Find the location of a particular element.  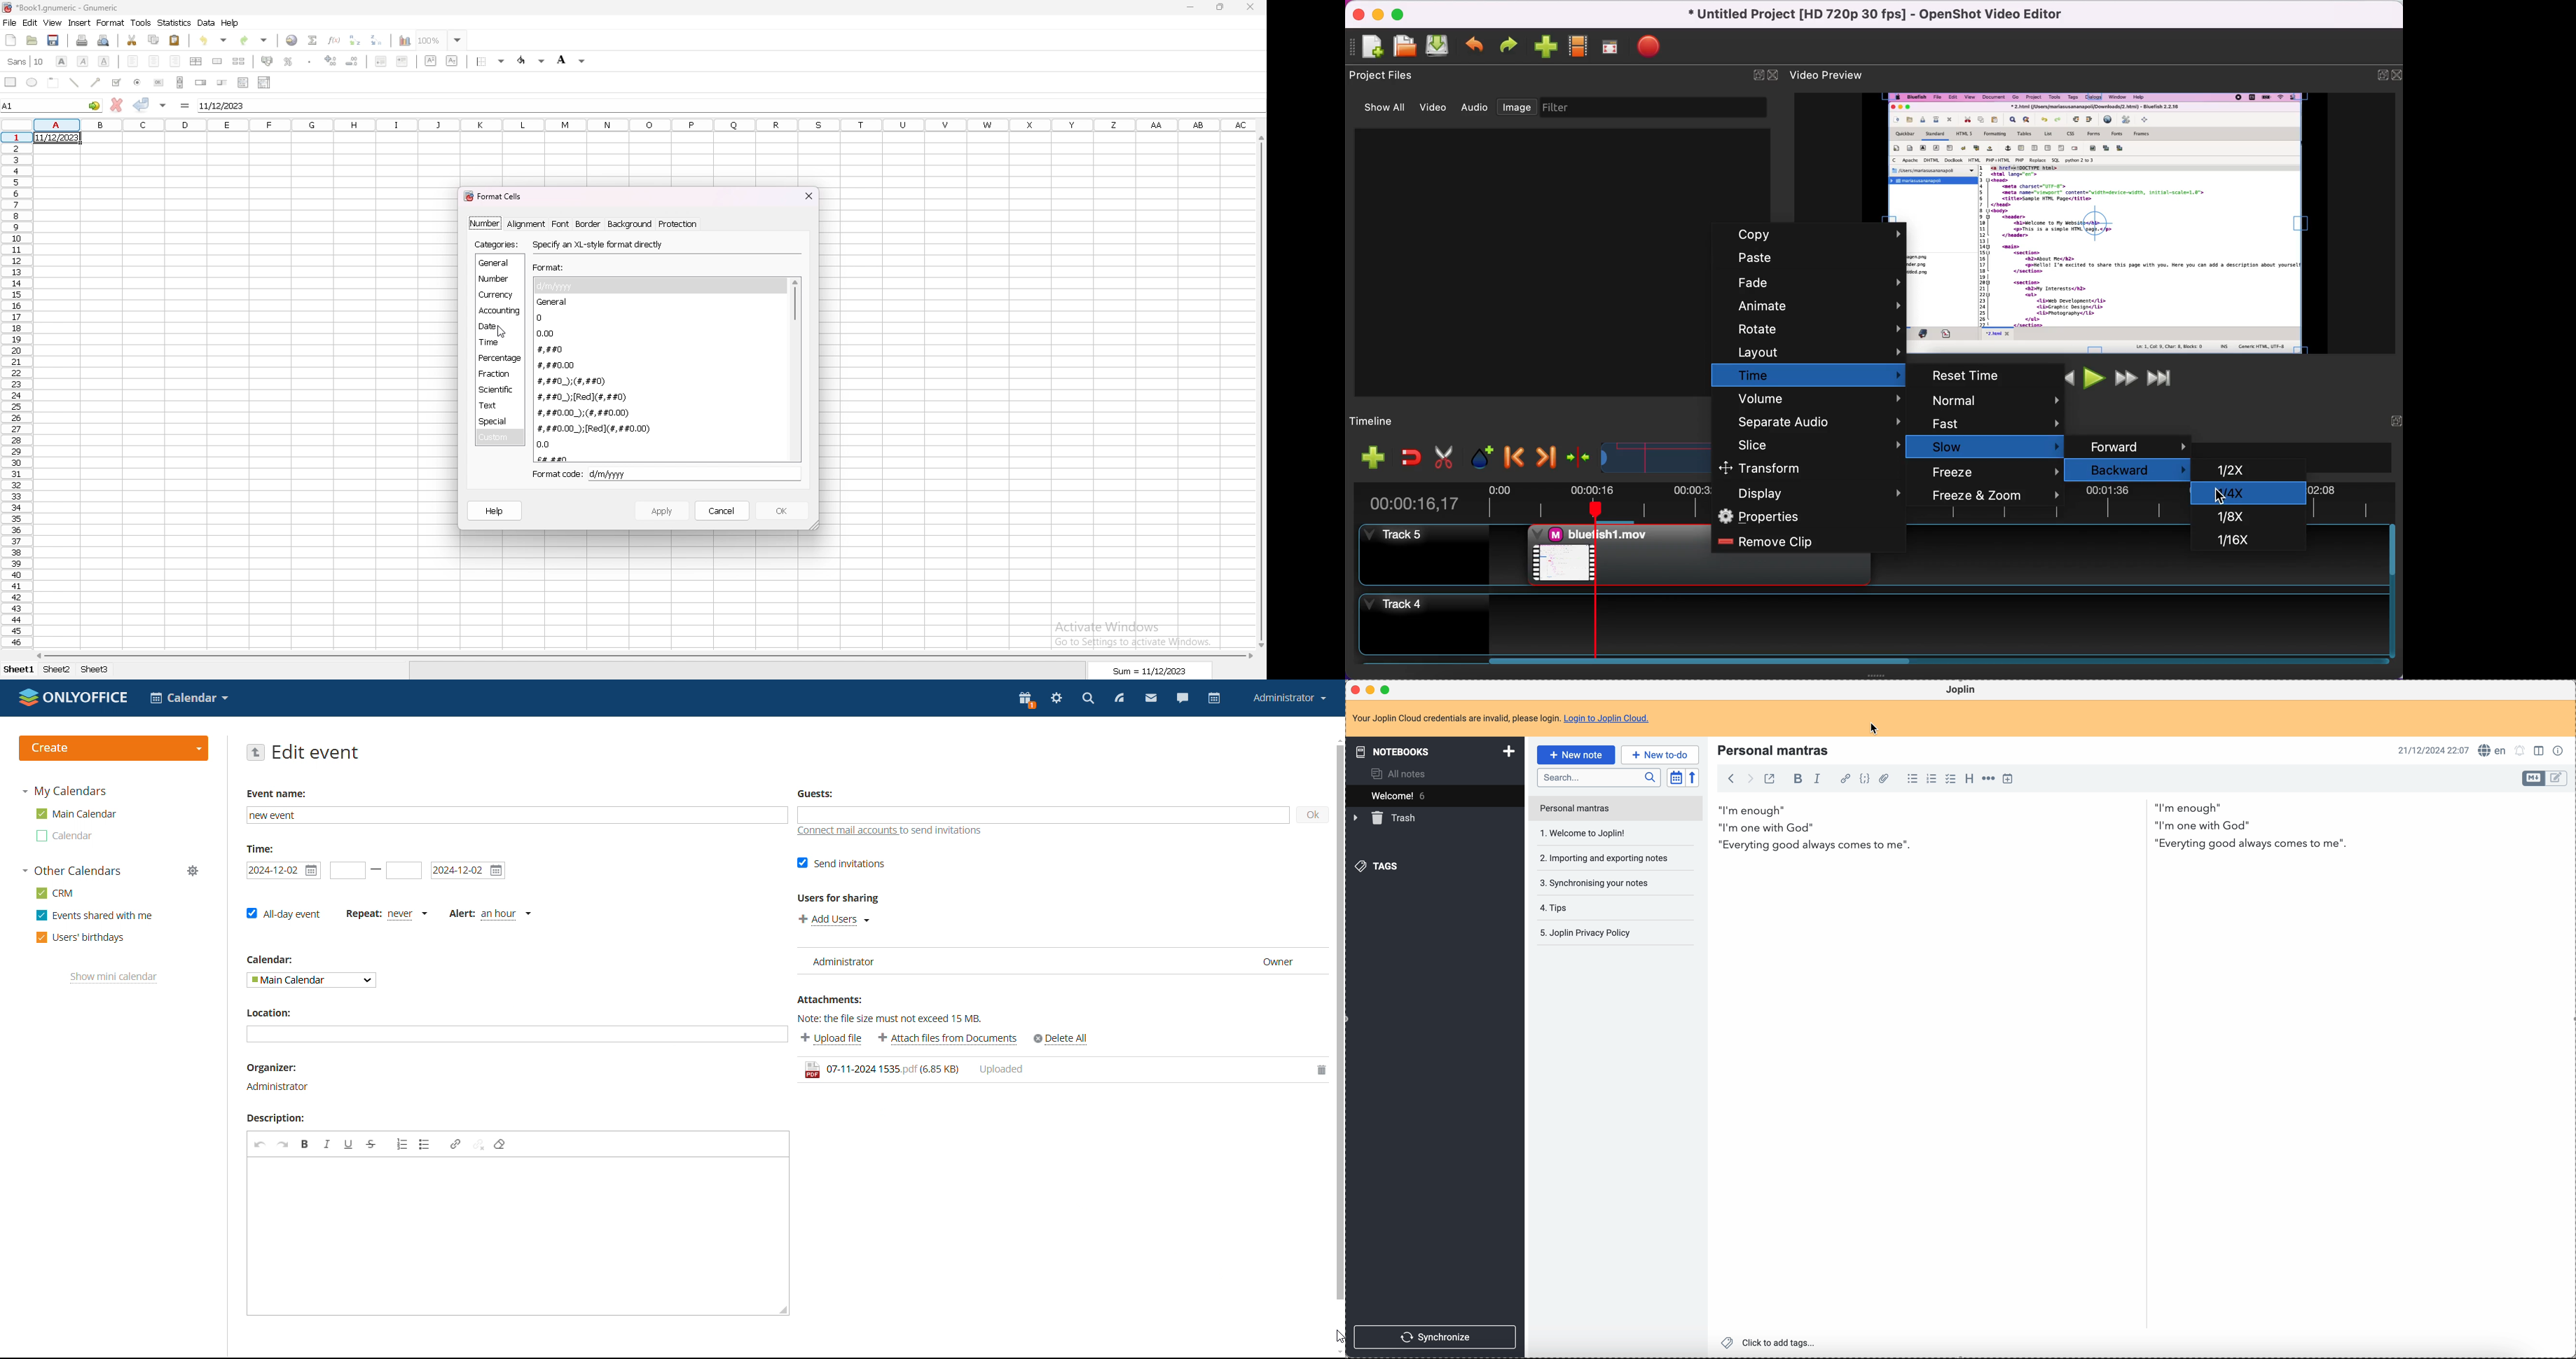

cut is located at coordinates (1444, 455).